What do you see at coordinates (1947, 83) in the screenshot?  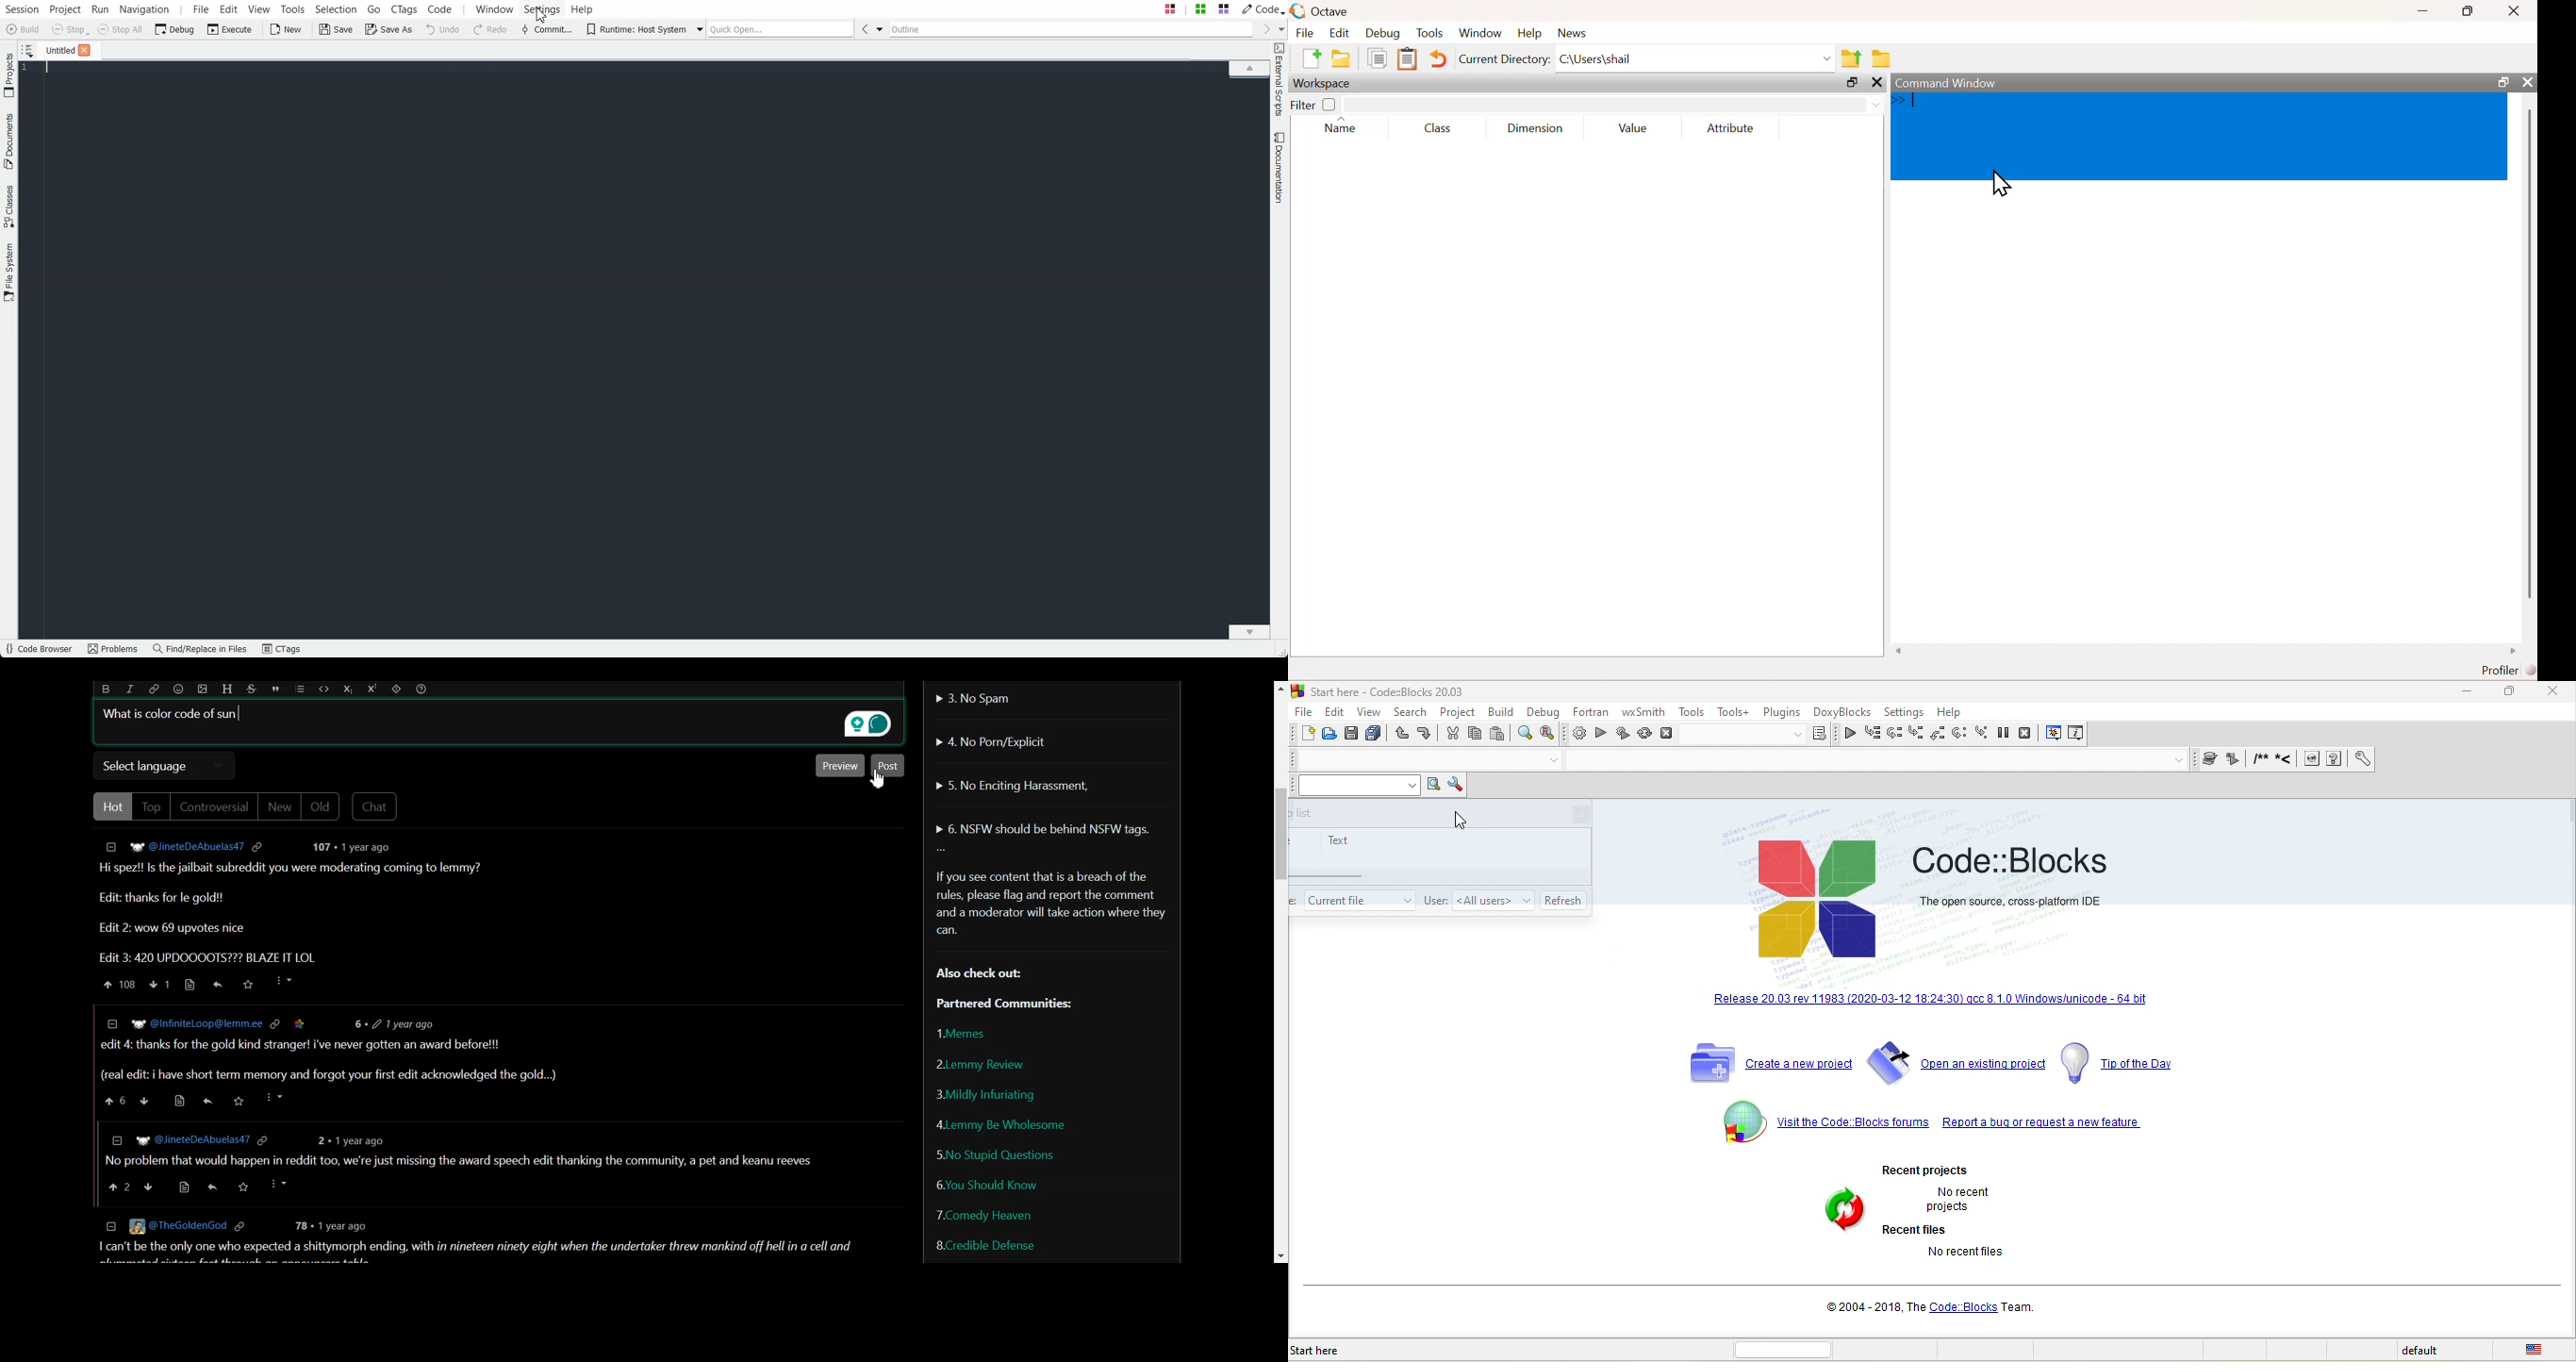 I see `command window` at bounding box center [1947, 83].